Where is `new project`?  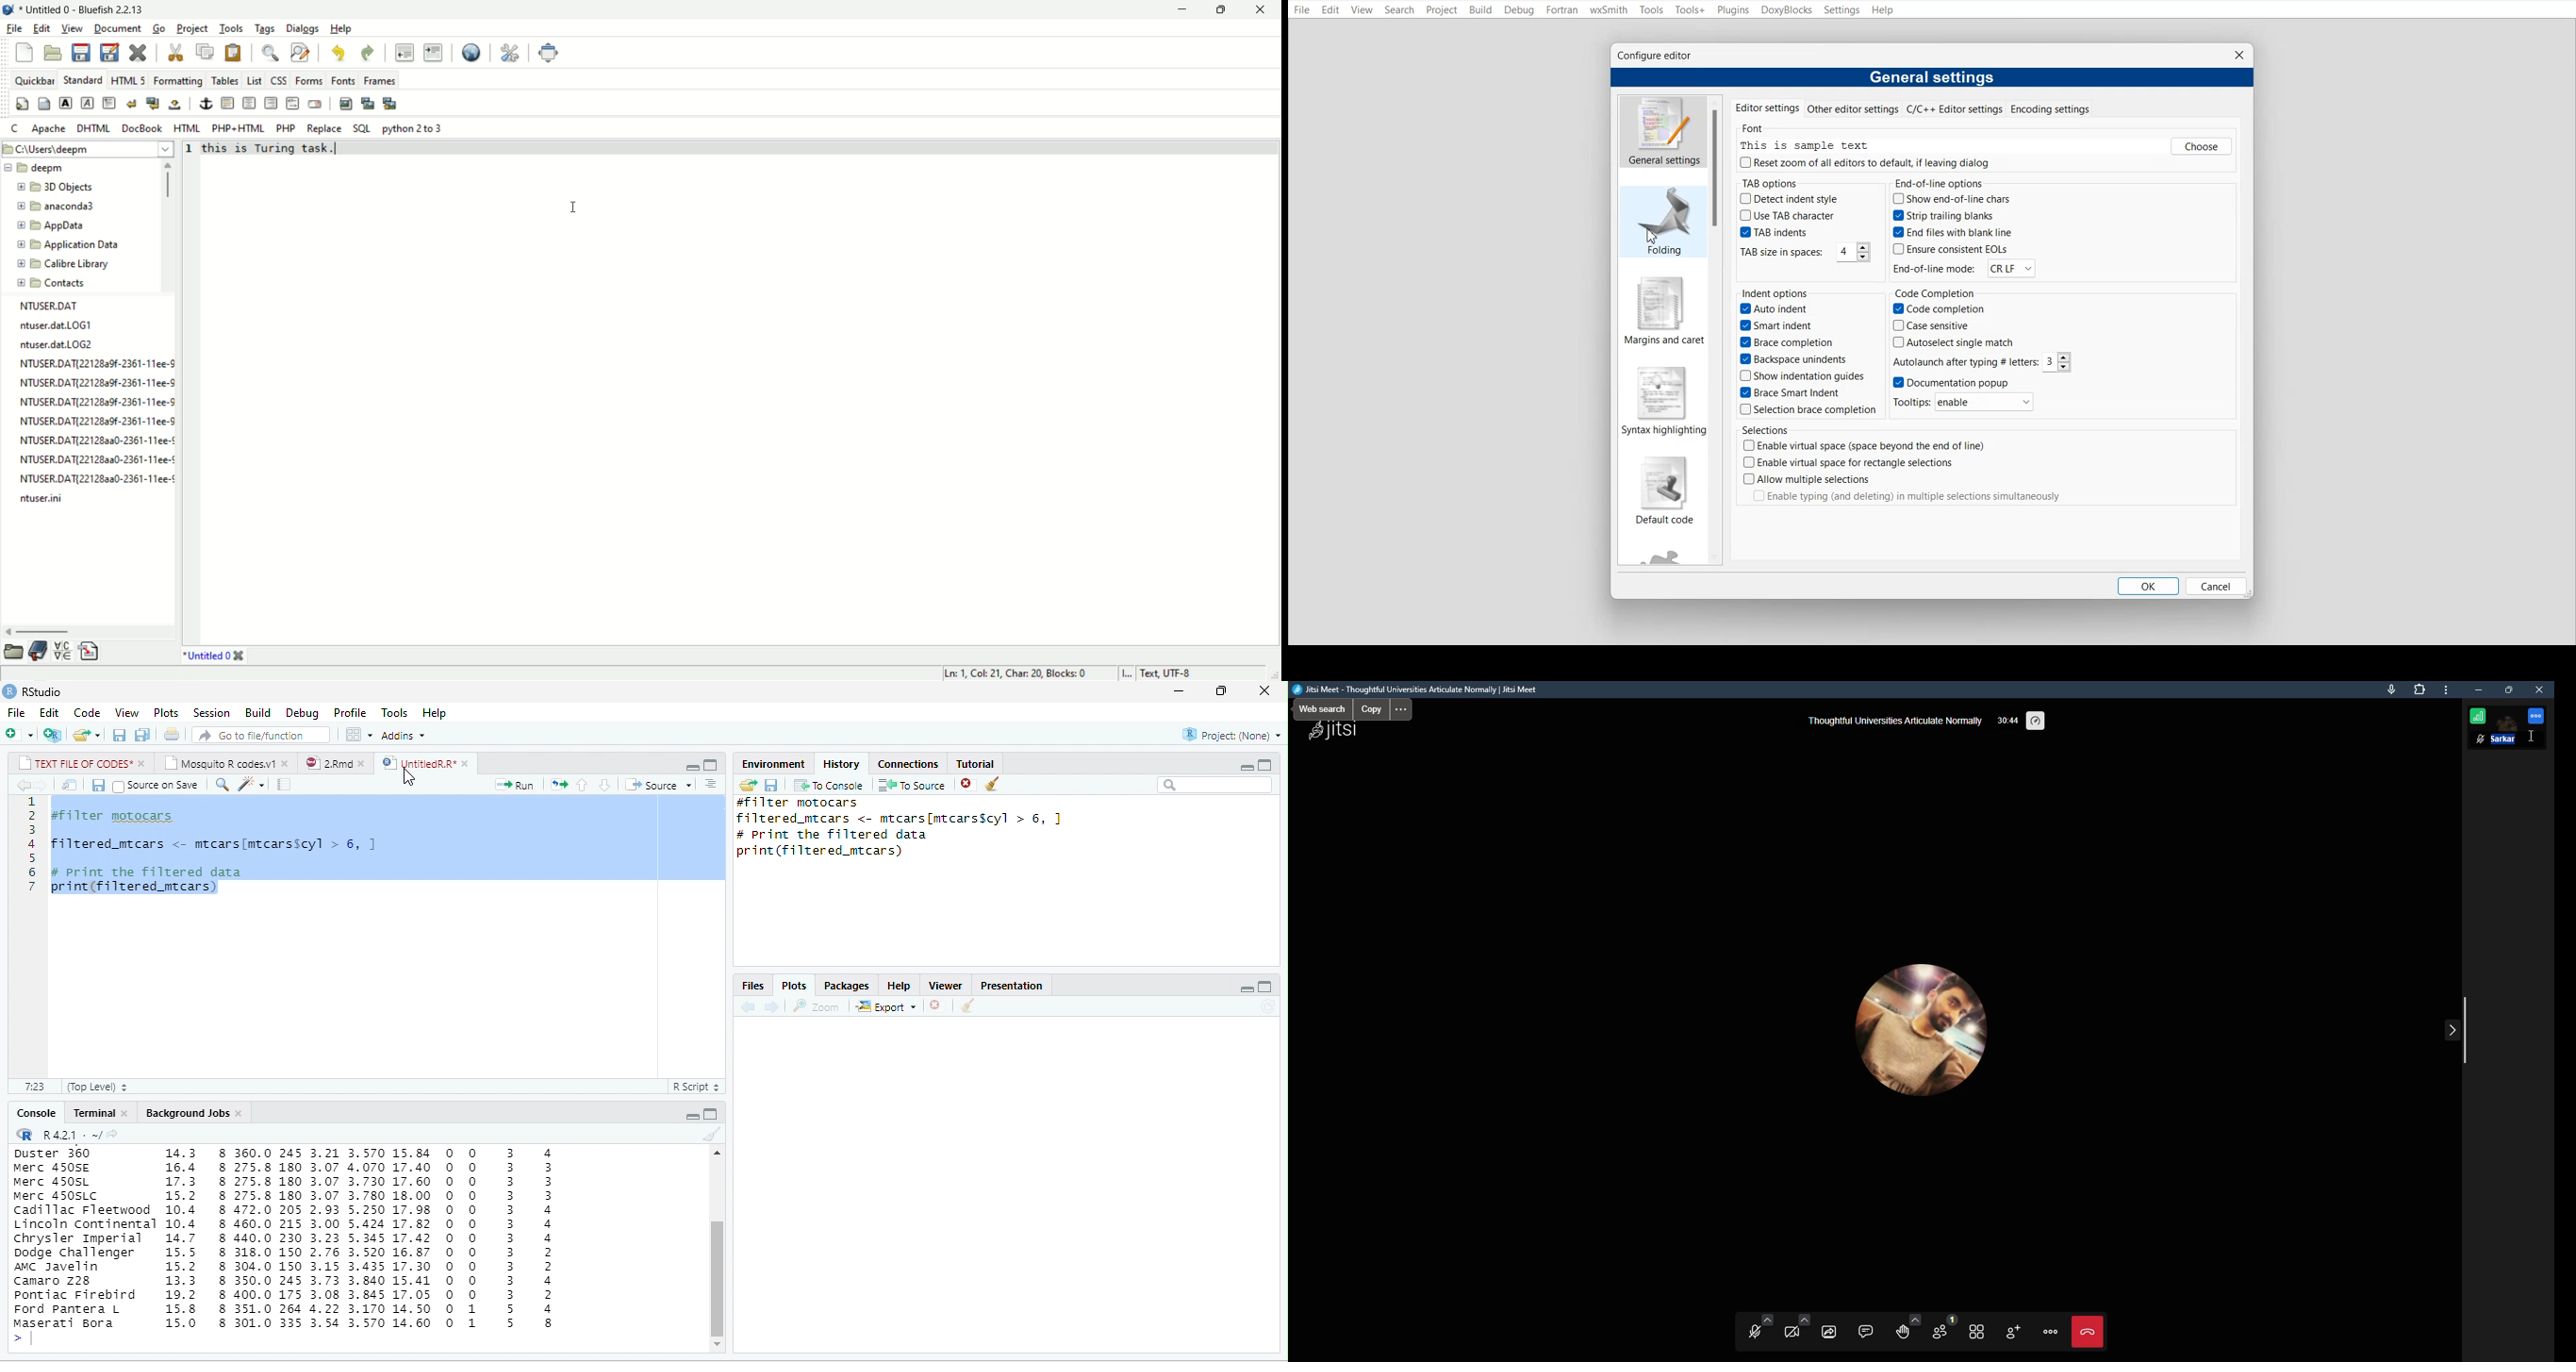
new project is located at coordinates (52, 735).